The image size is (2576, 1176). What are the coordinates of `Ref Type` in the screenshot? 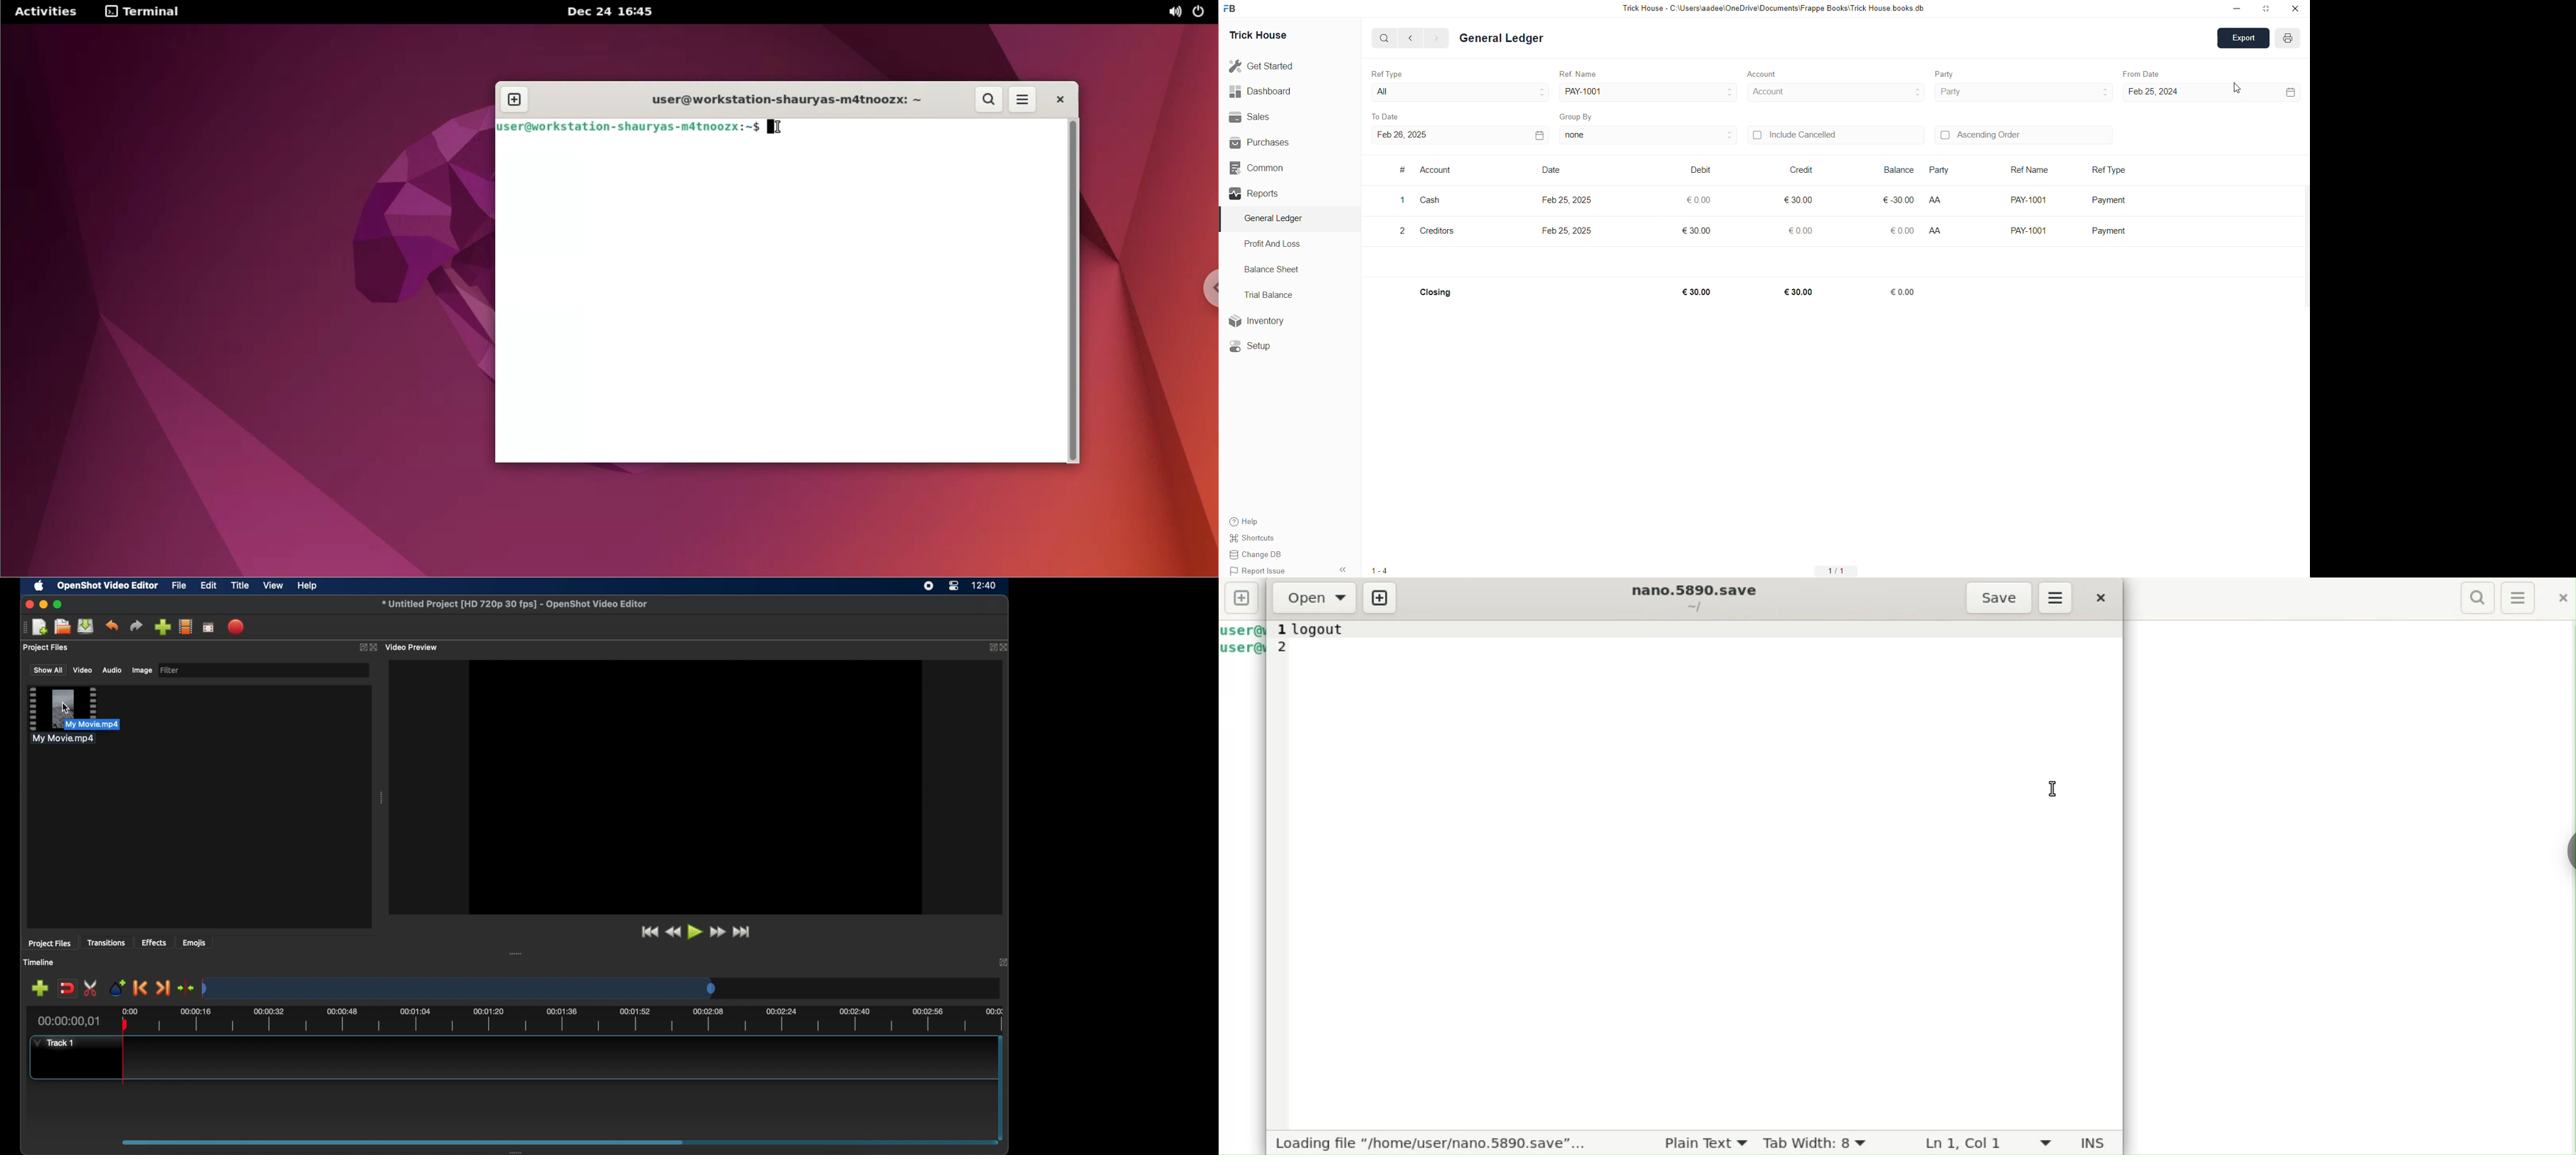 It's located at (1390, 74).